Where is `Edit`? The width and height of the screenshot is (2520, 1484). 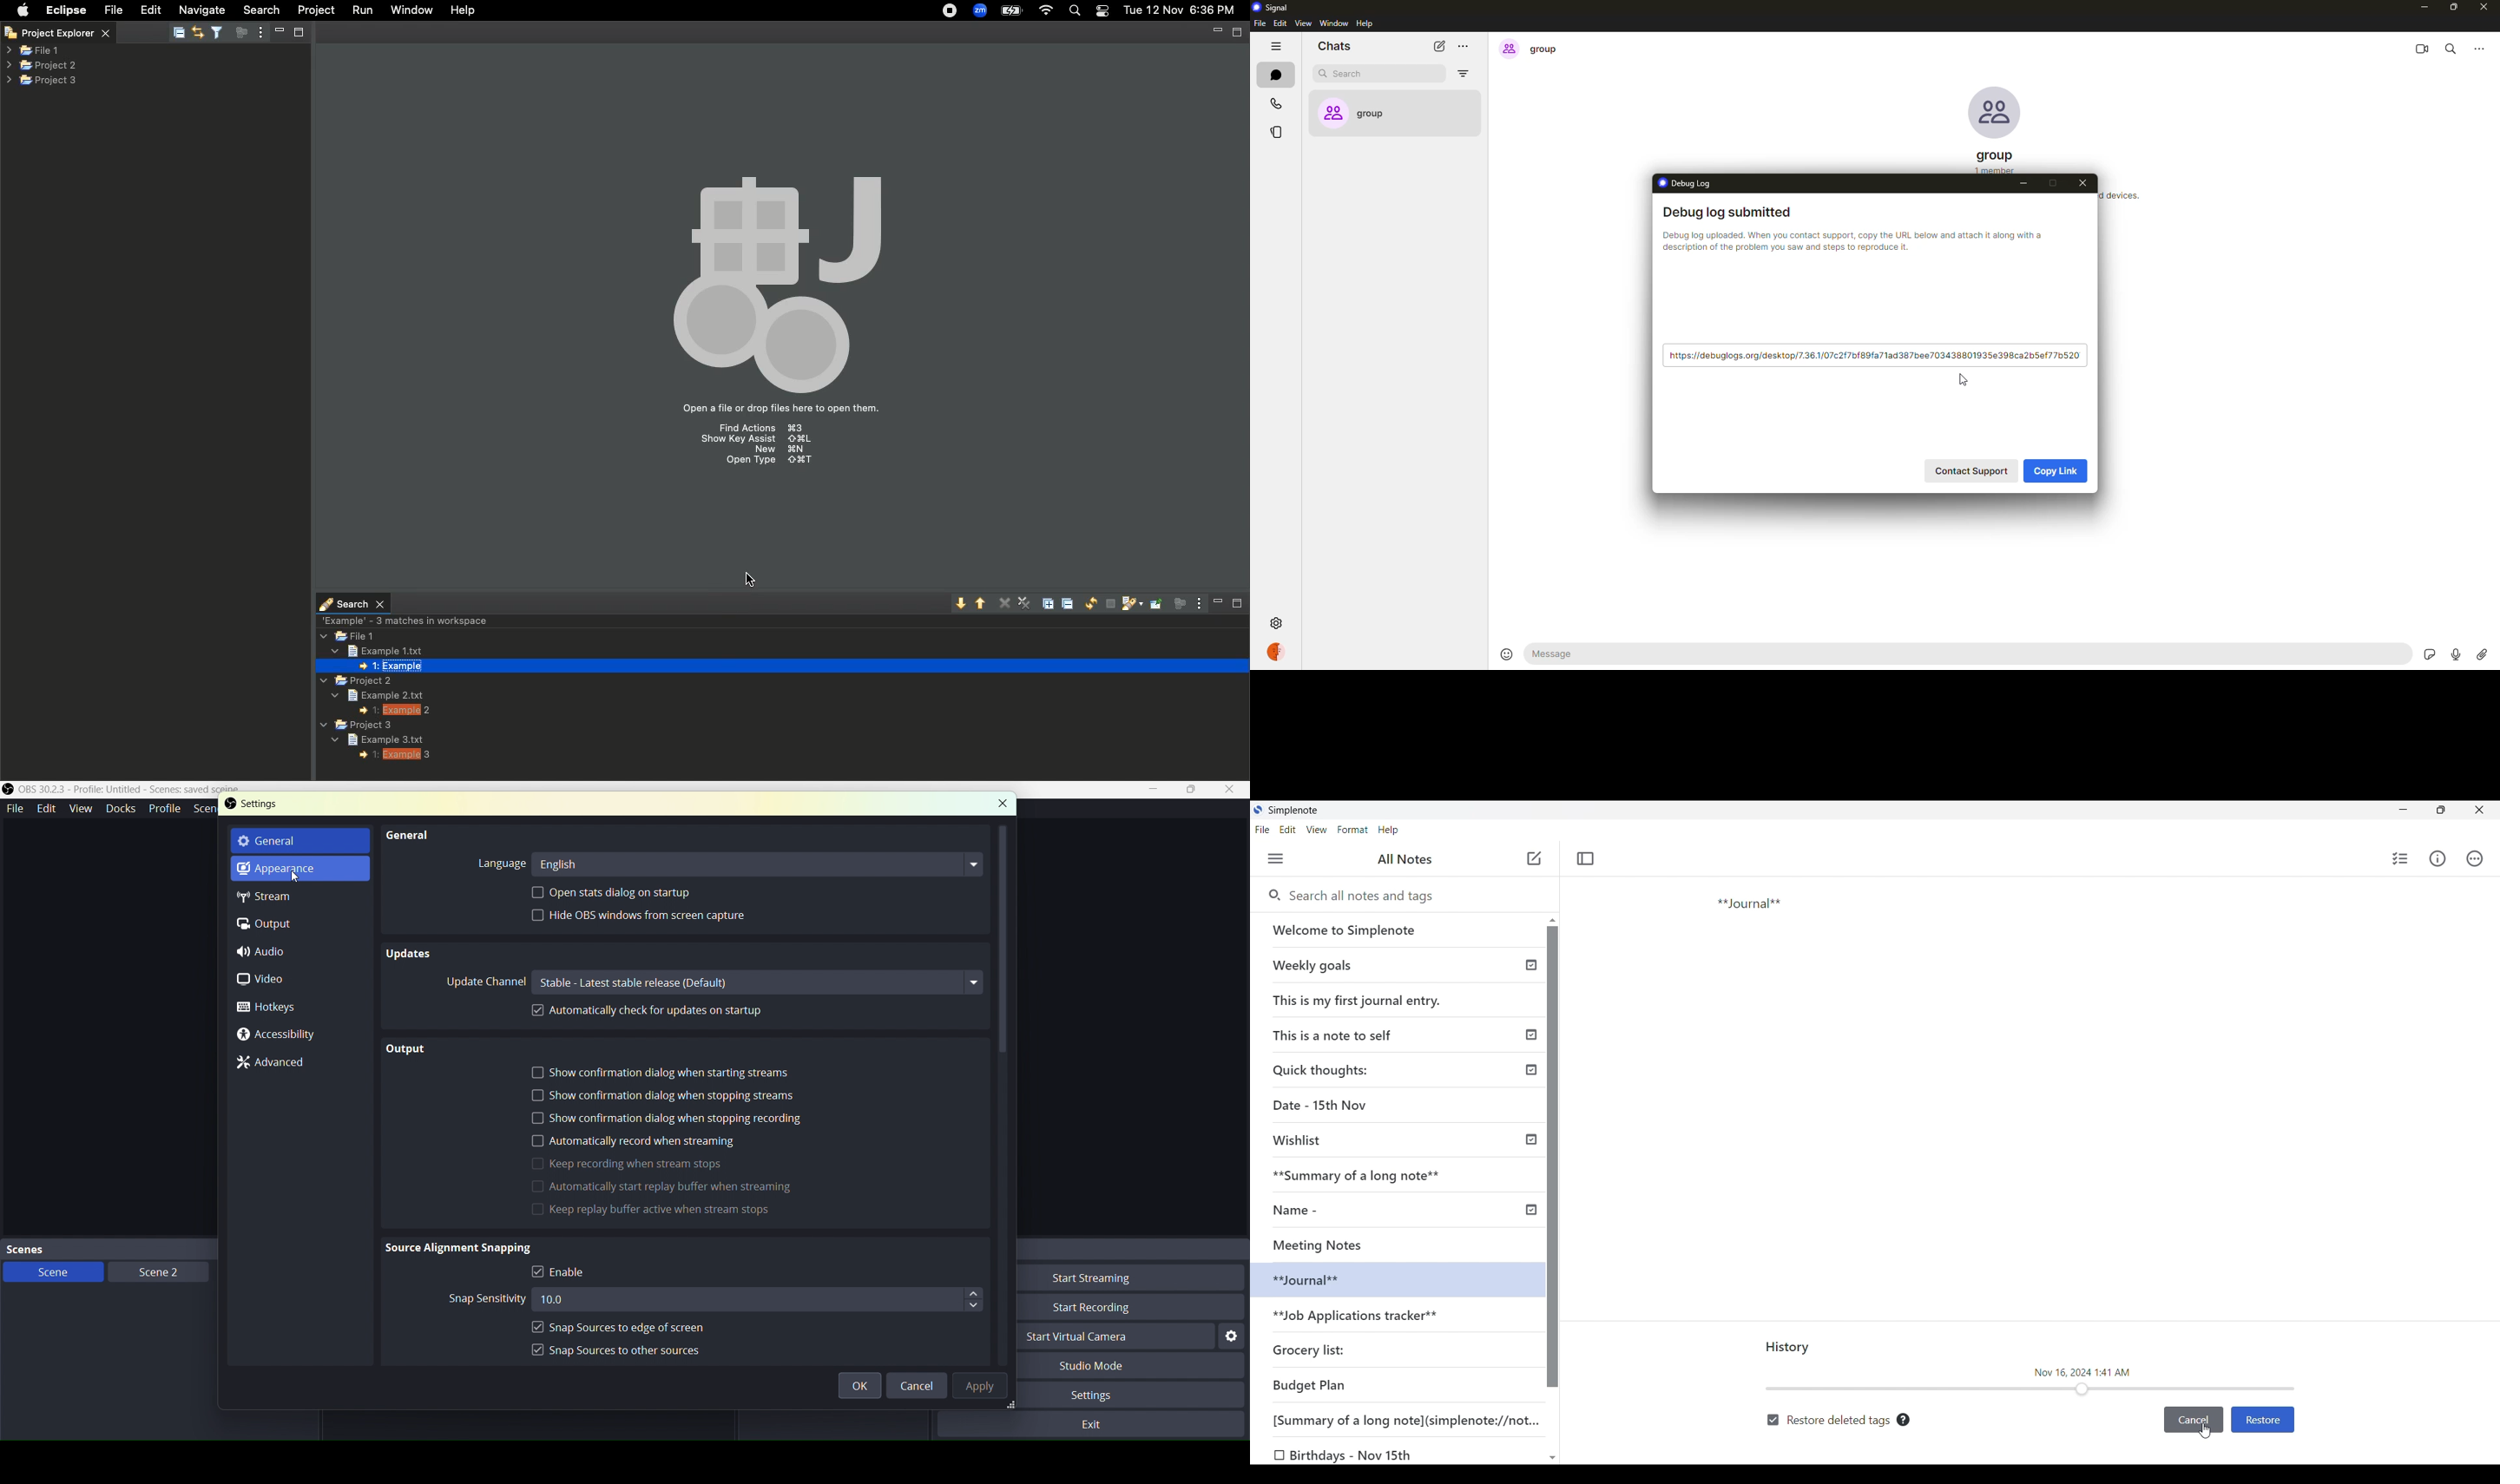 Edit is located at coordinates (47, 808).